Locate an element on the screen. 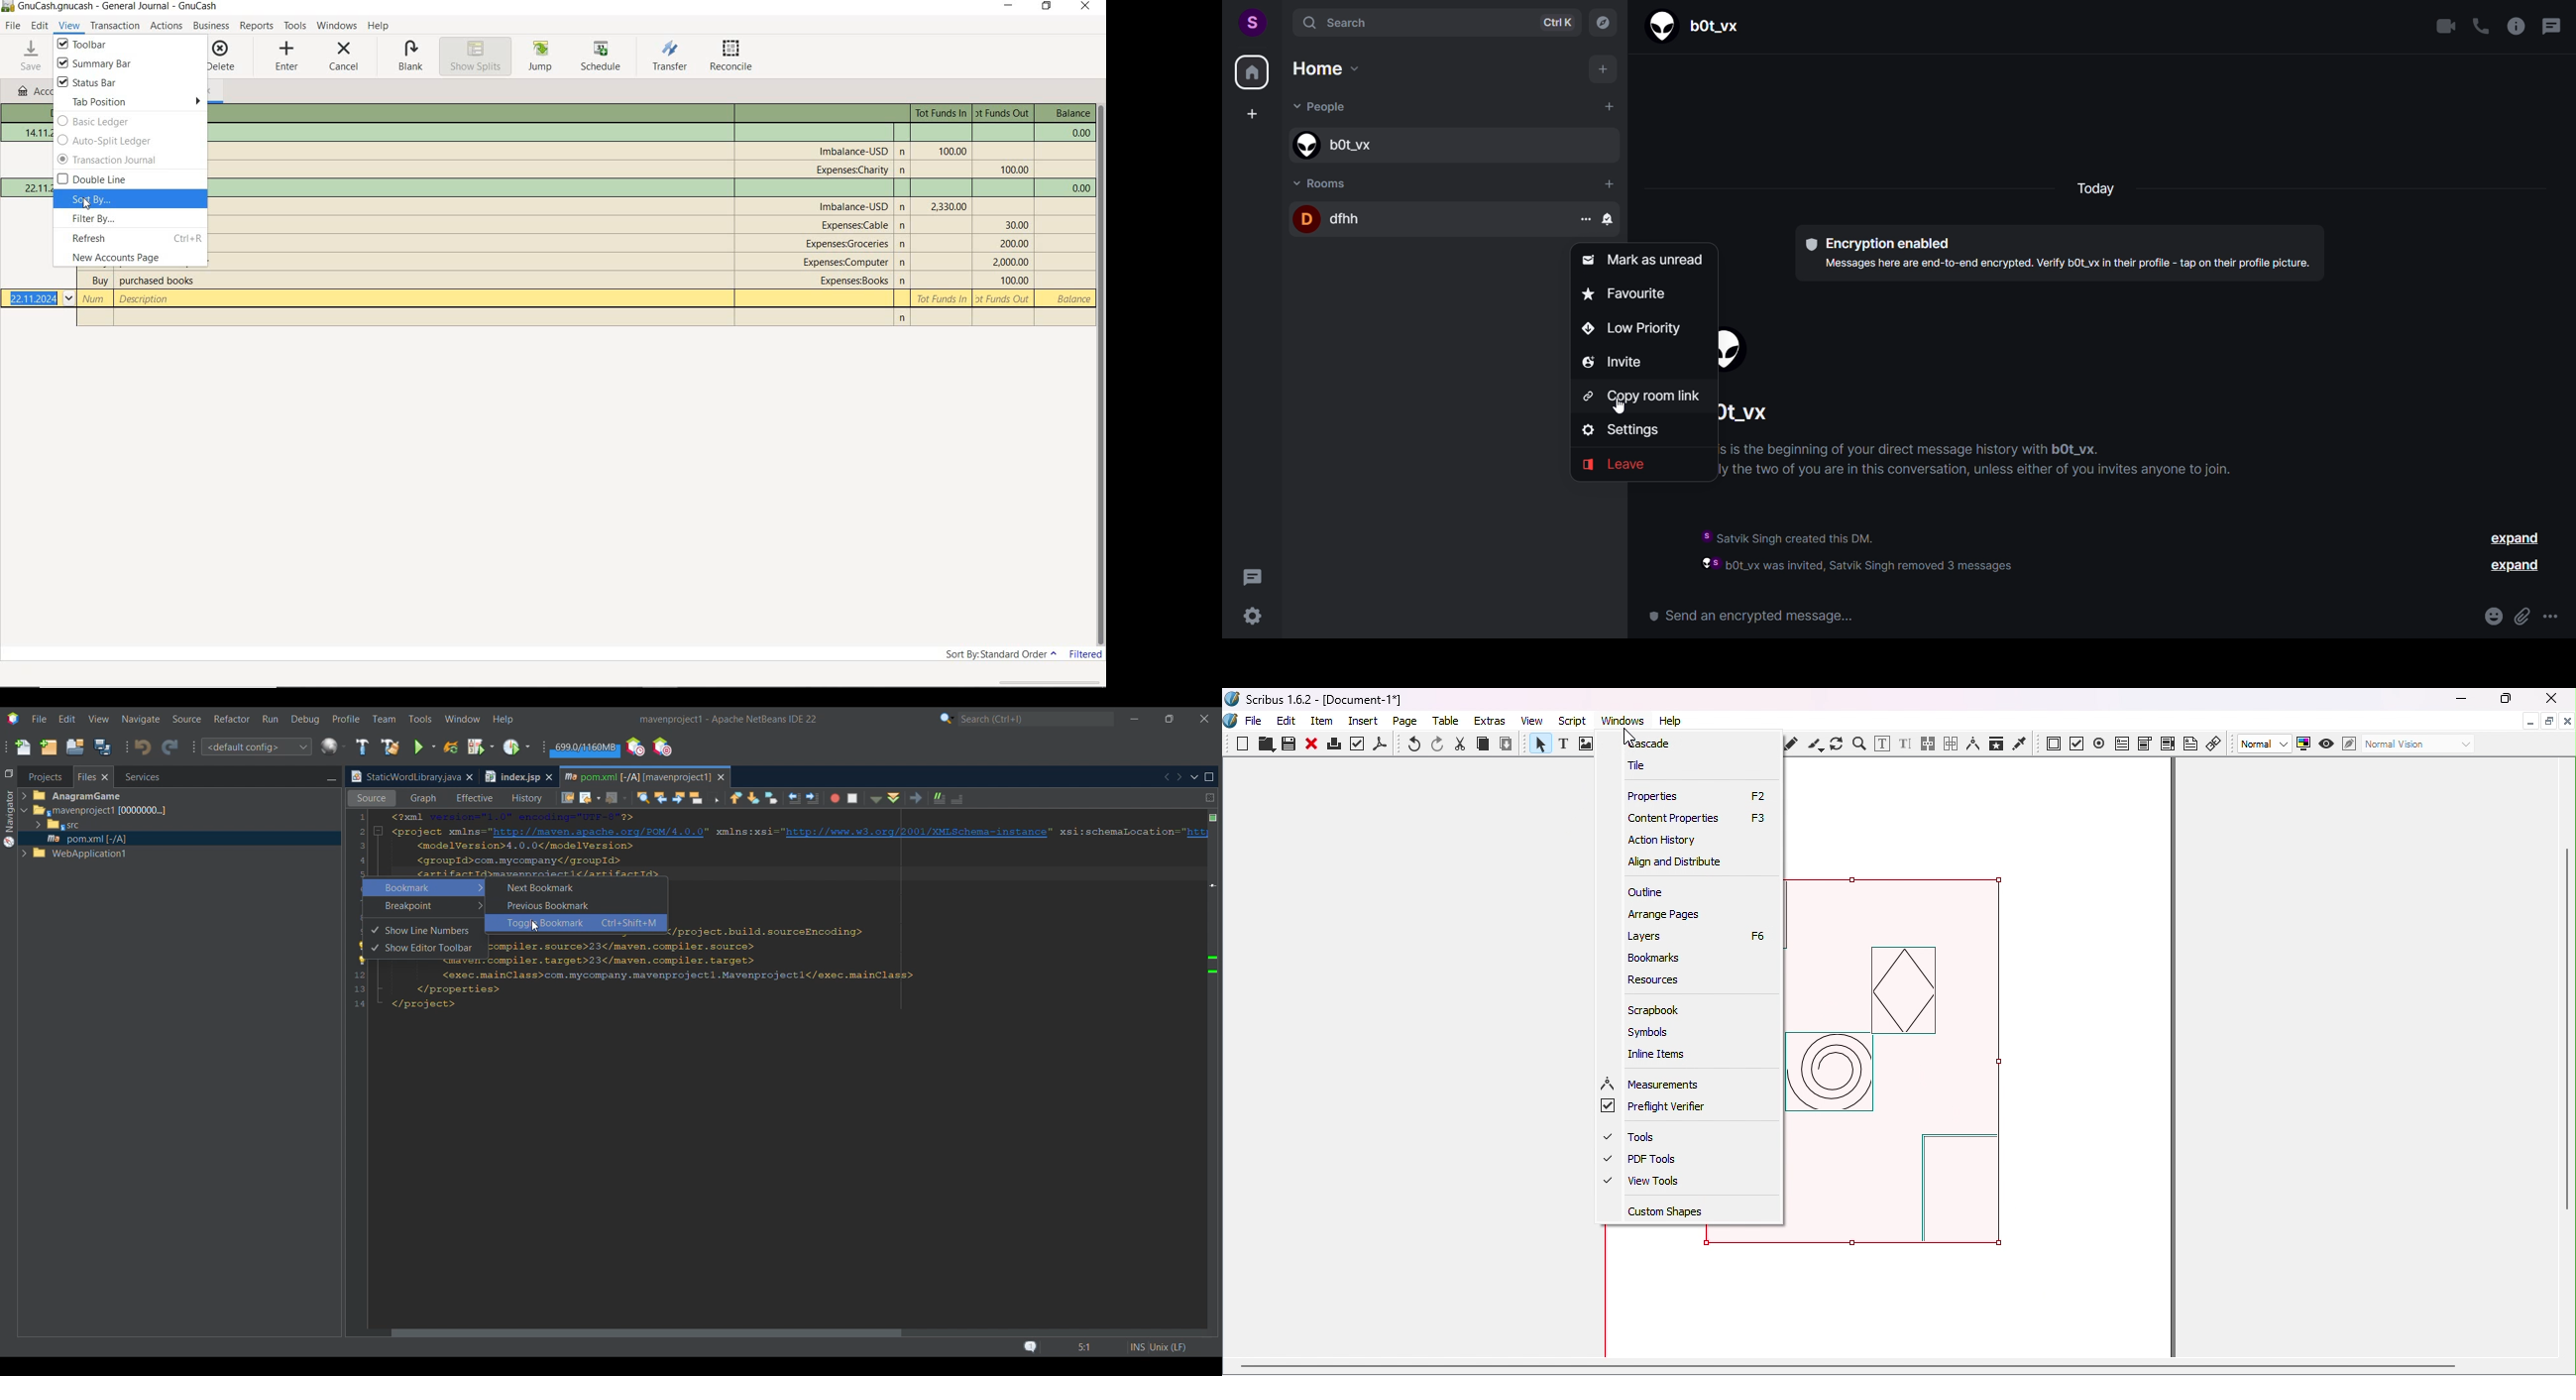  Start macro recording is located at coordinates (834, 799).